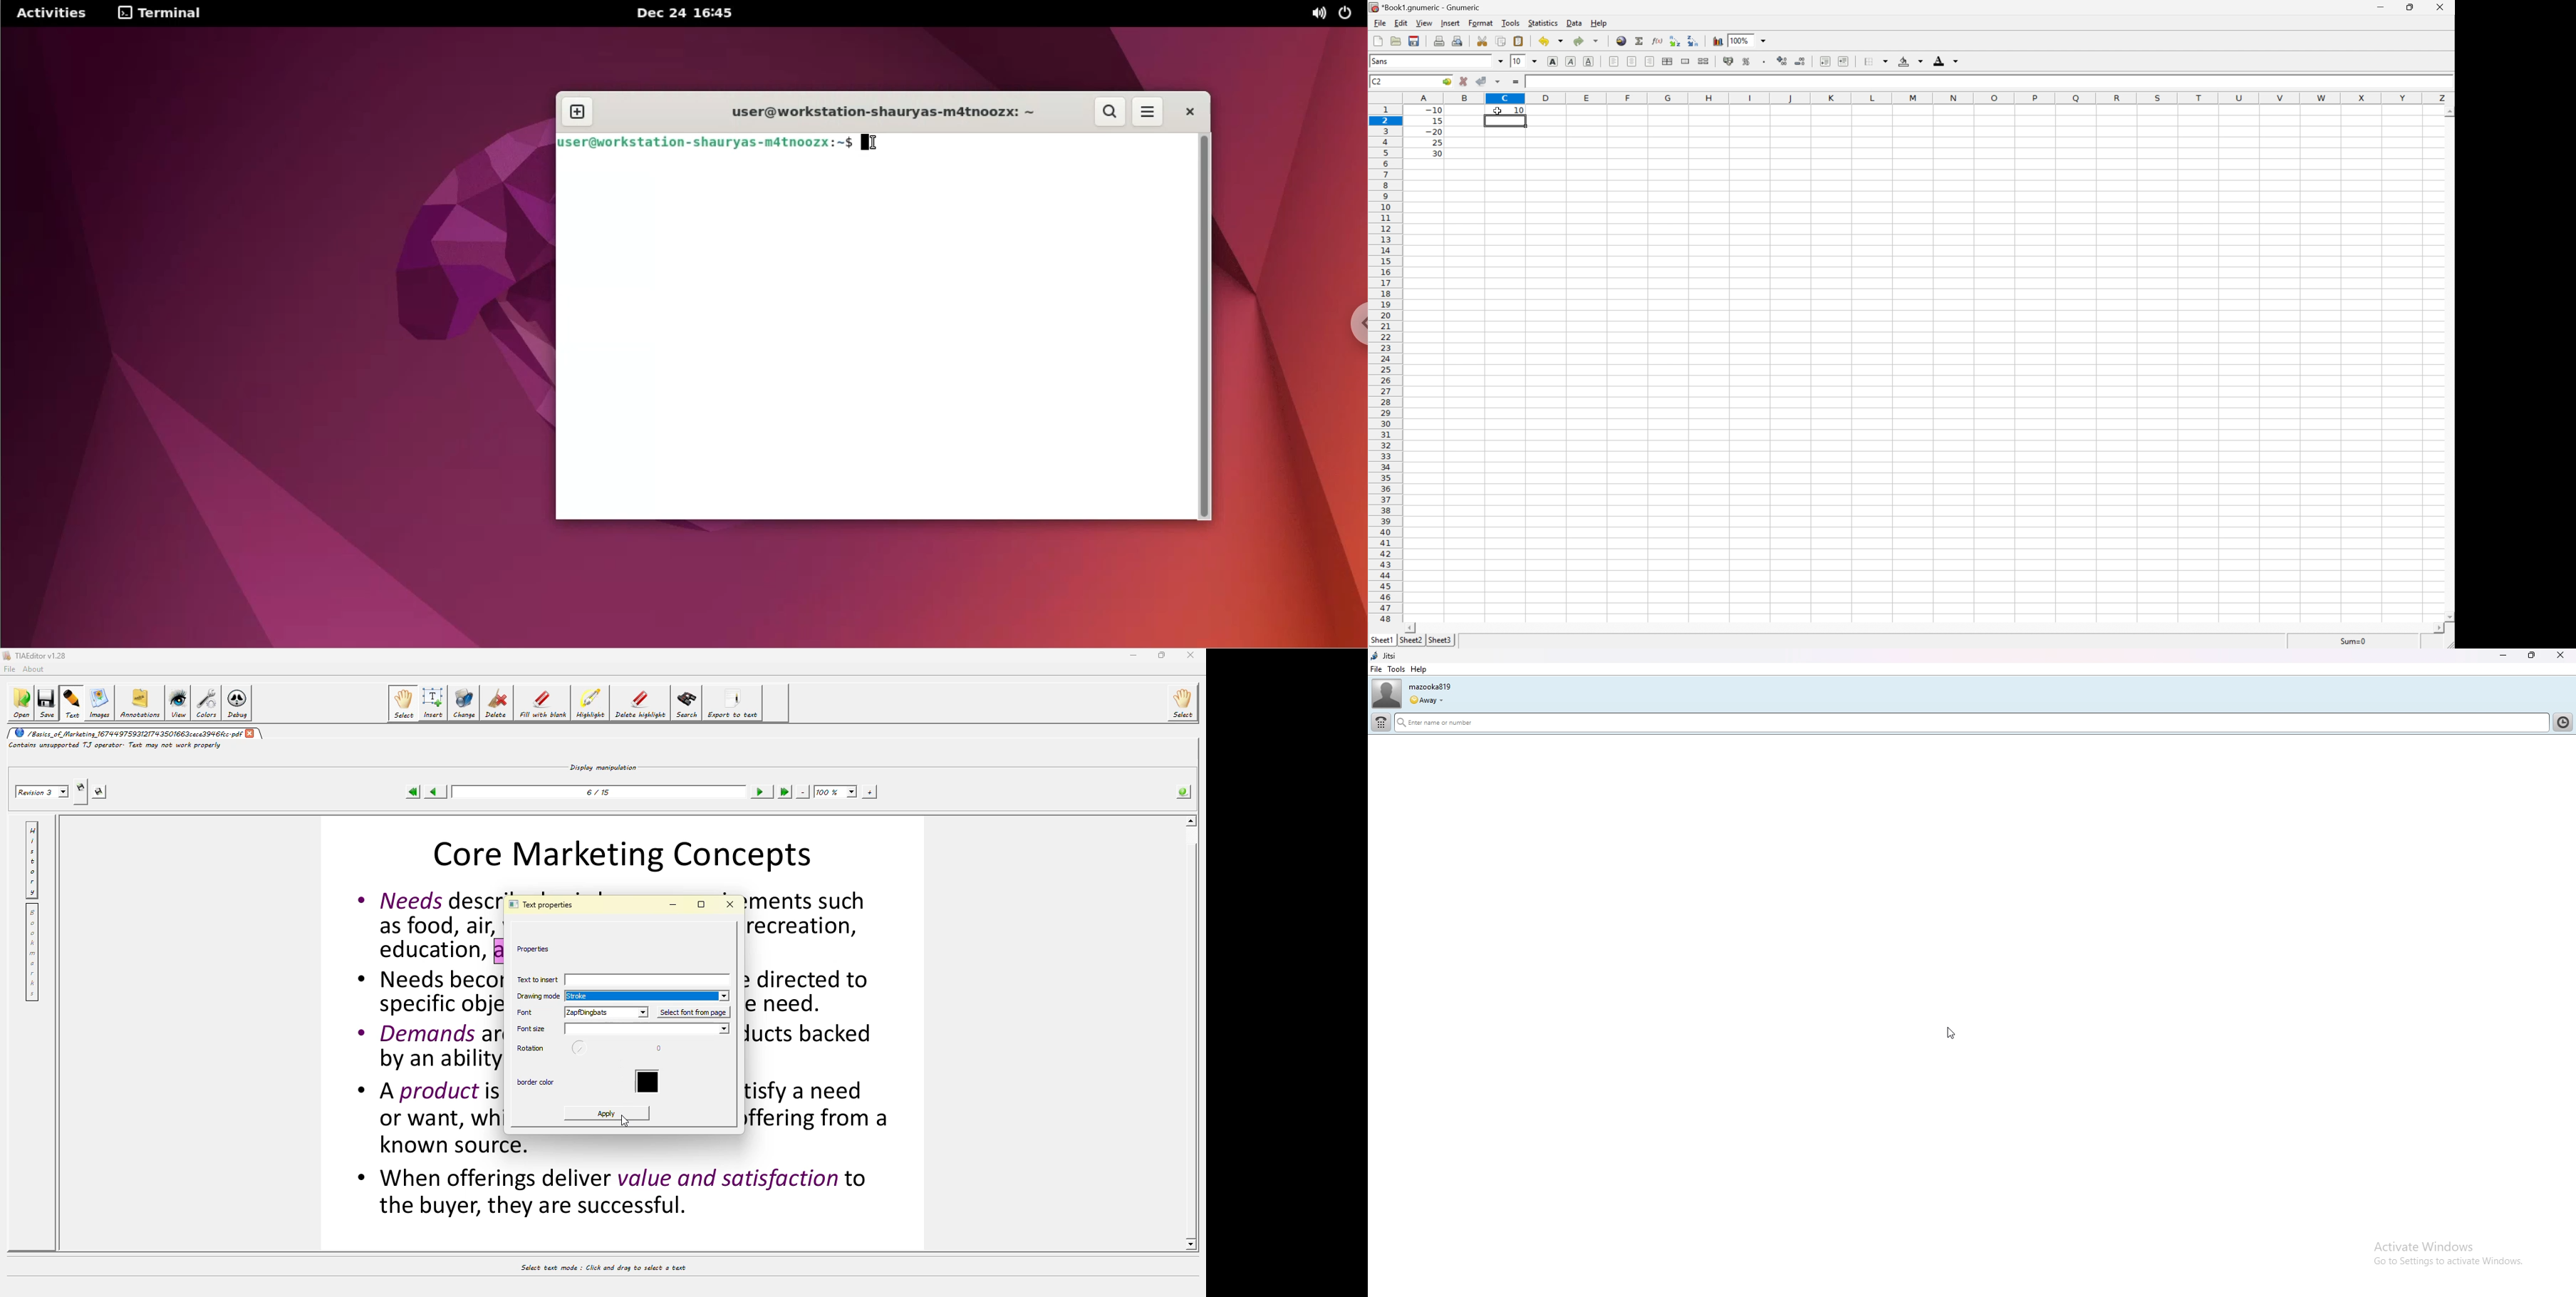 This screenshot has height=1316, width=2576. Describe the element at coordinates (36, 670) in the screenshot. I see `about` at that location.